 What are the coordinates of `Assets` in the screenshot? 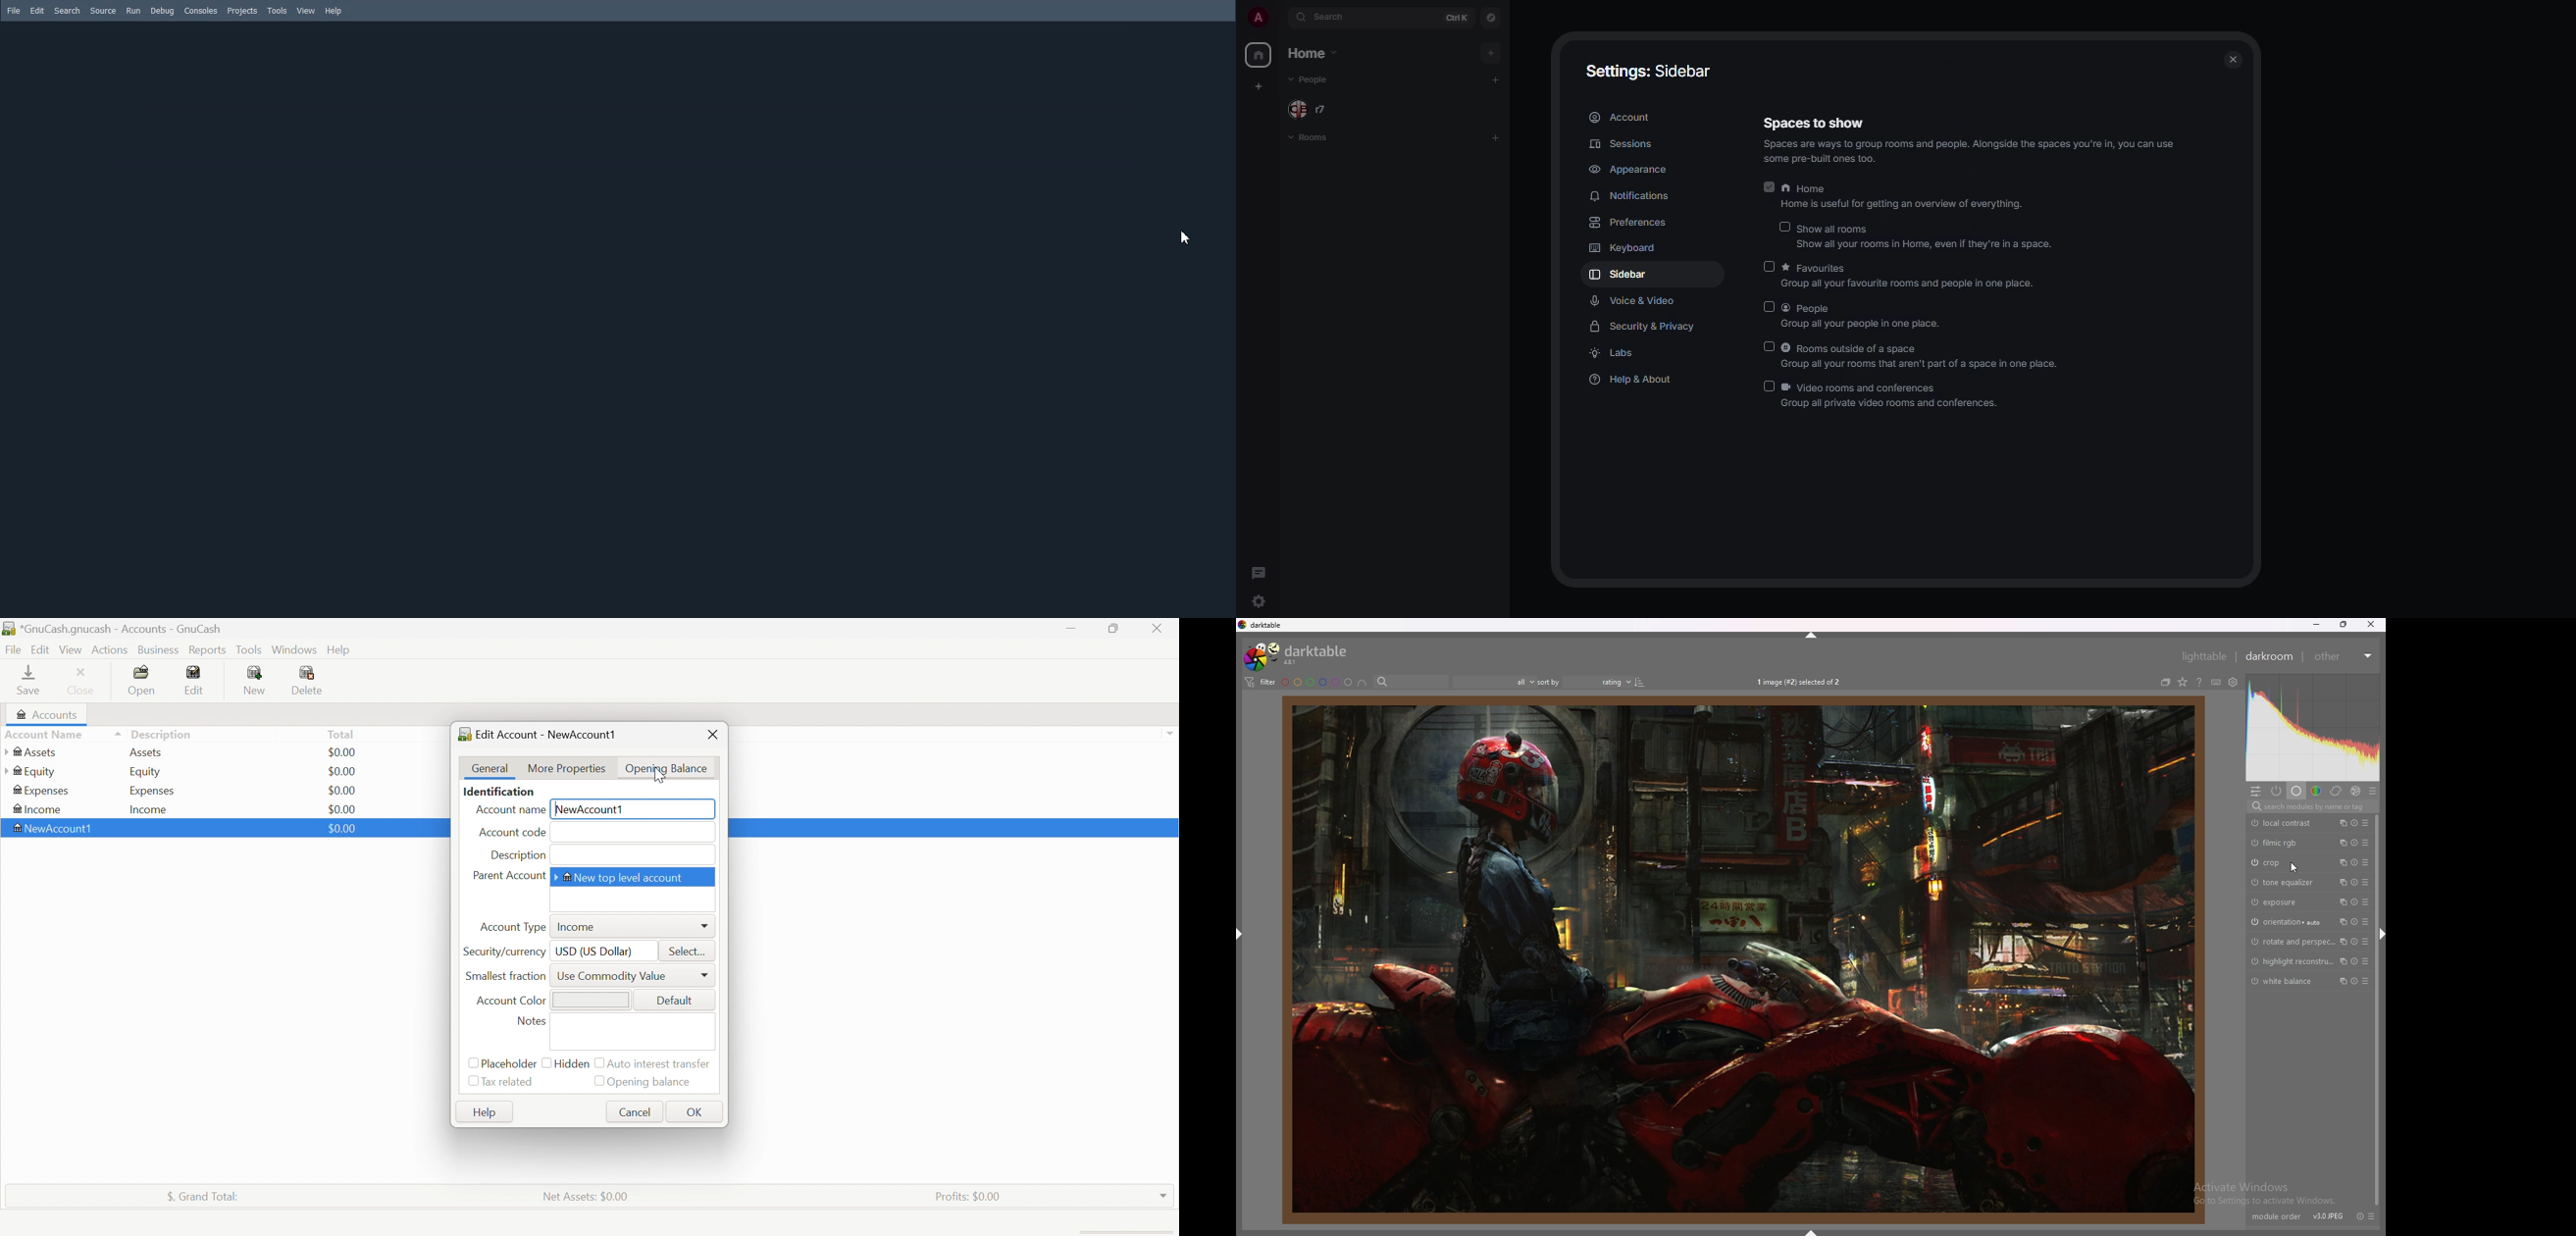 It's located at (33, 752).